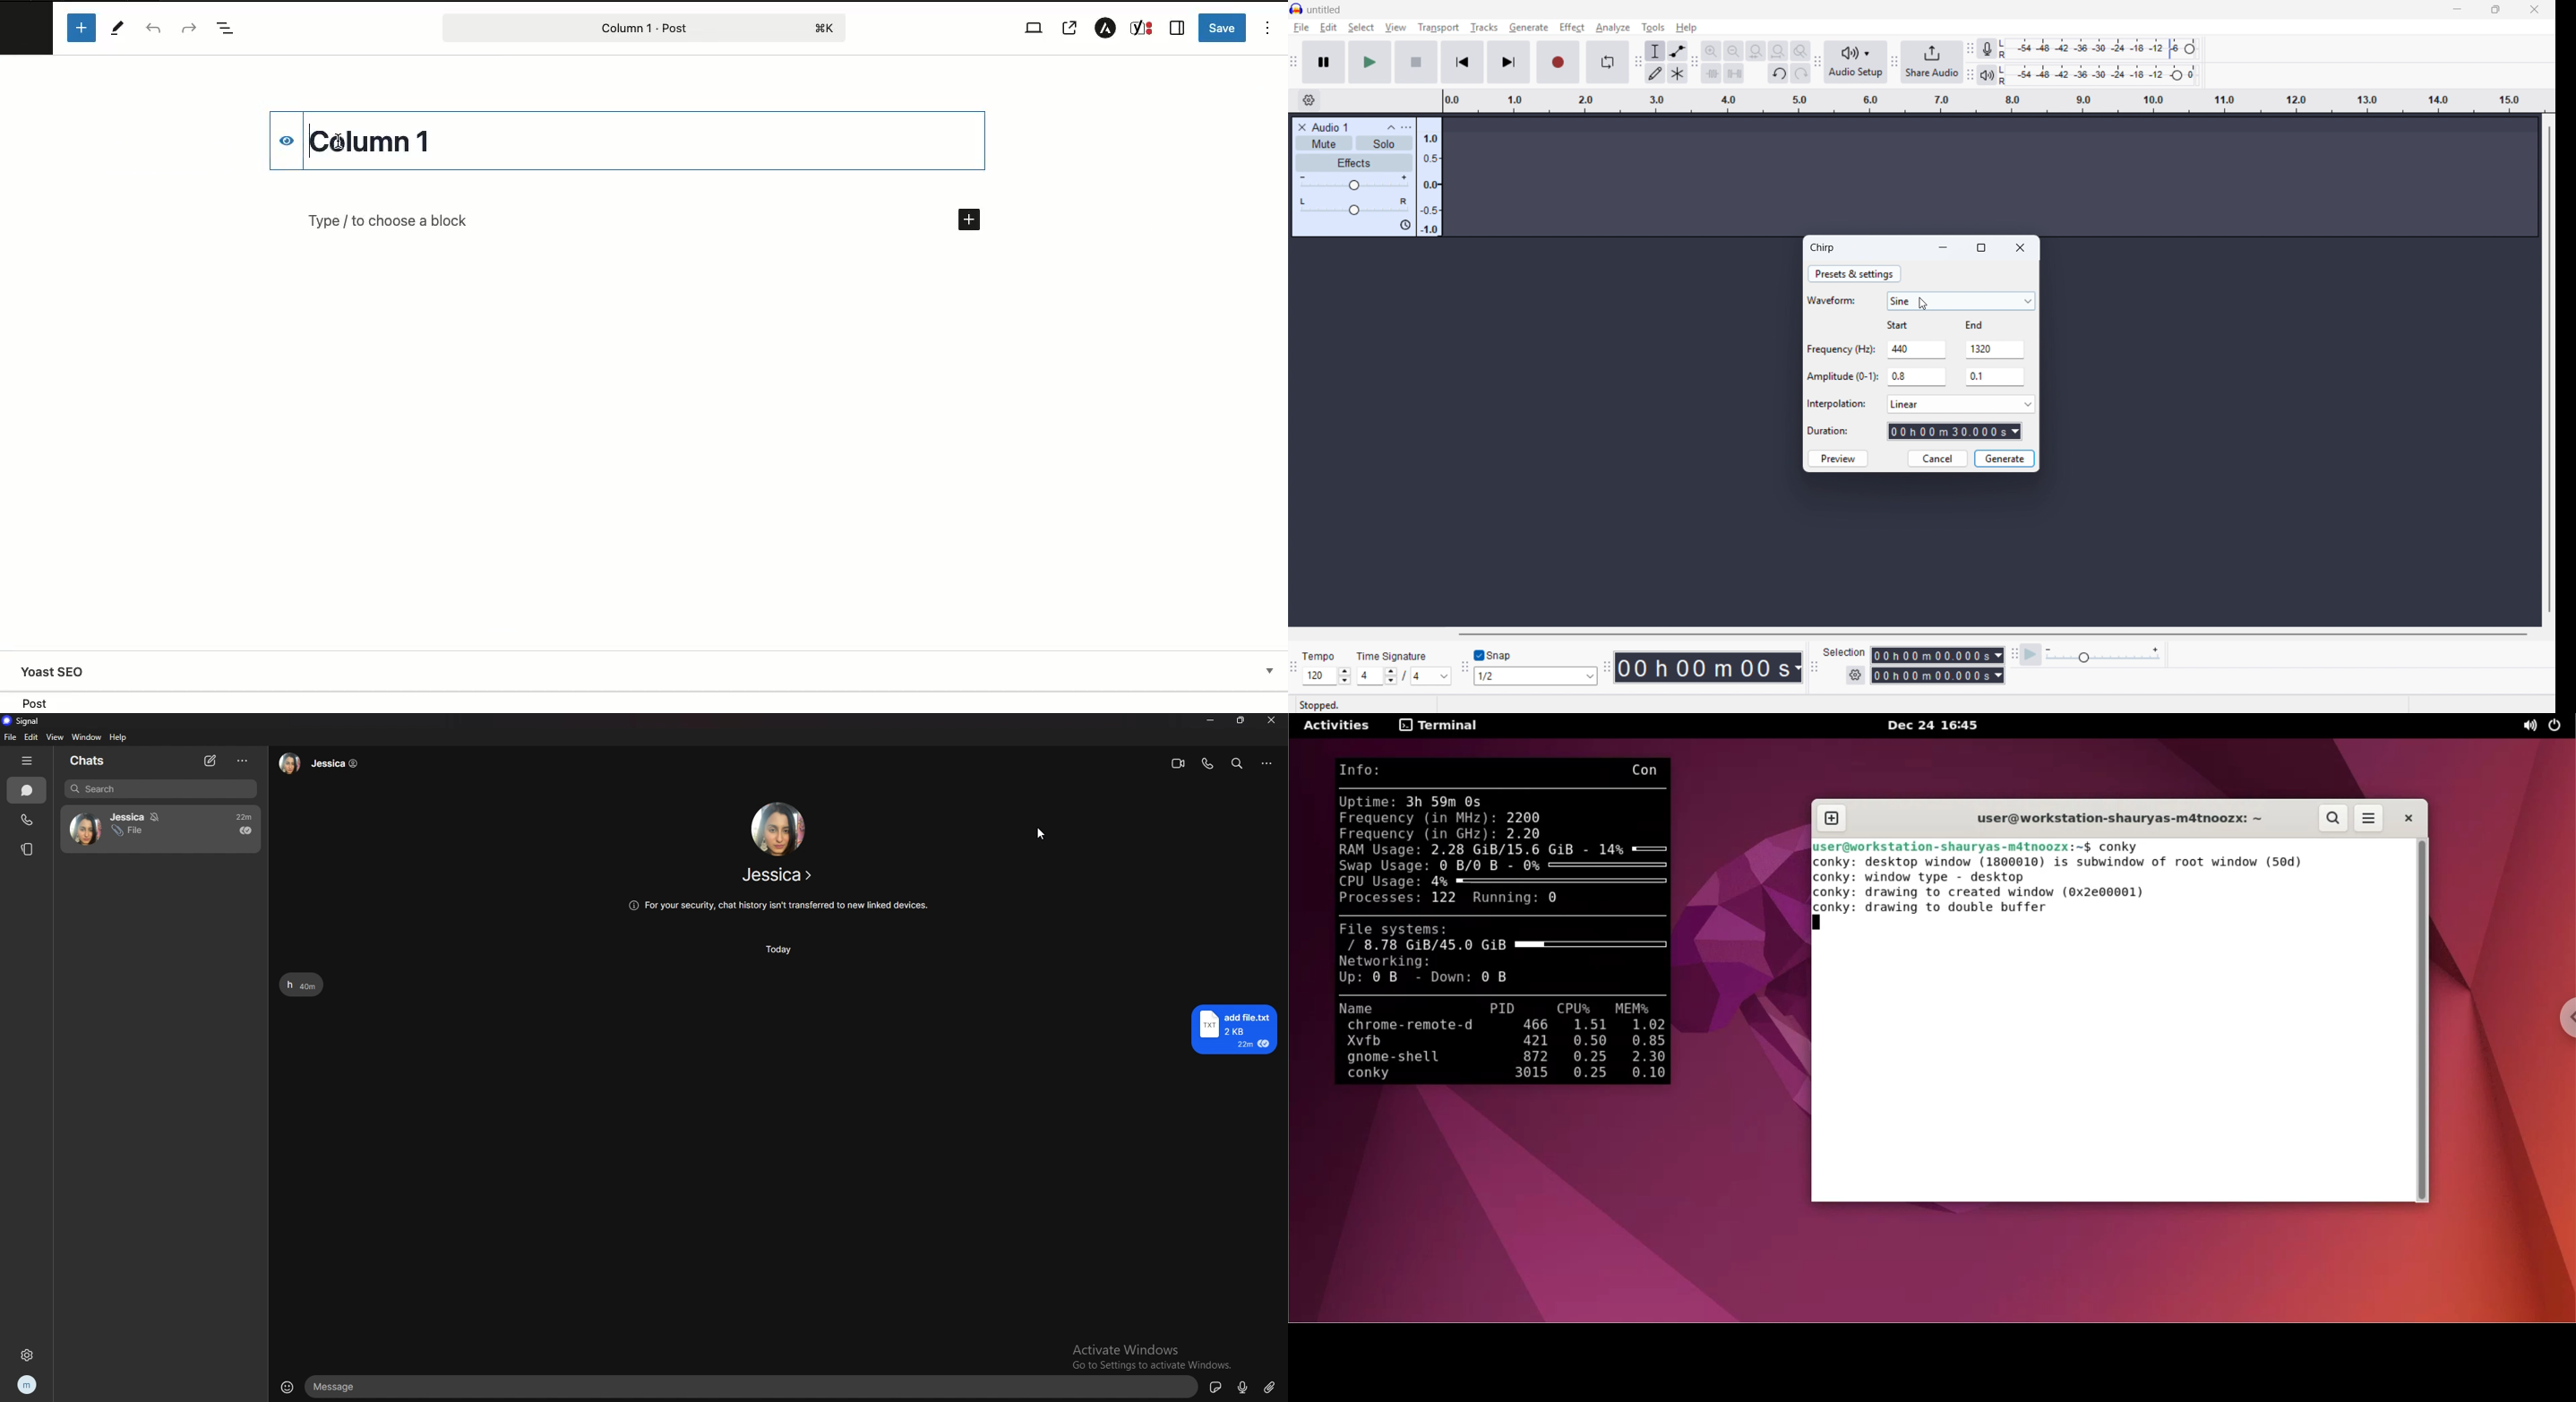  Describe the element at coordinates (1325, 9) in the screenshot. I see `untitled` at that location.